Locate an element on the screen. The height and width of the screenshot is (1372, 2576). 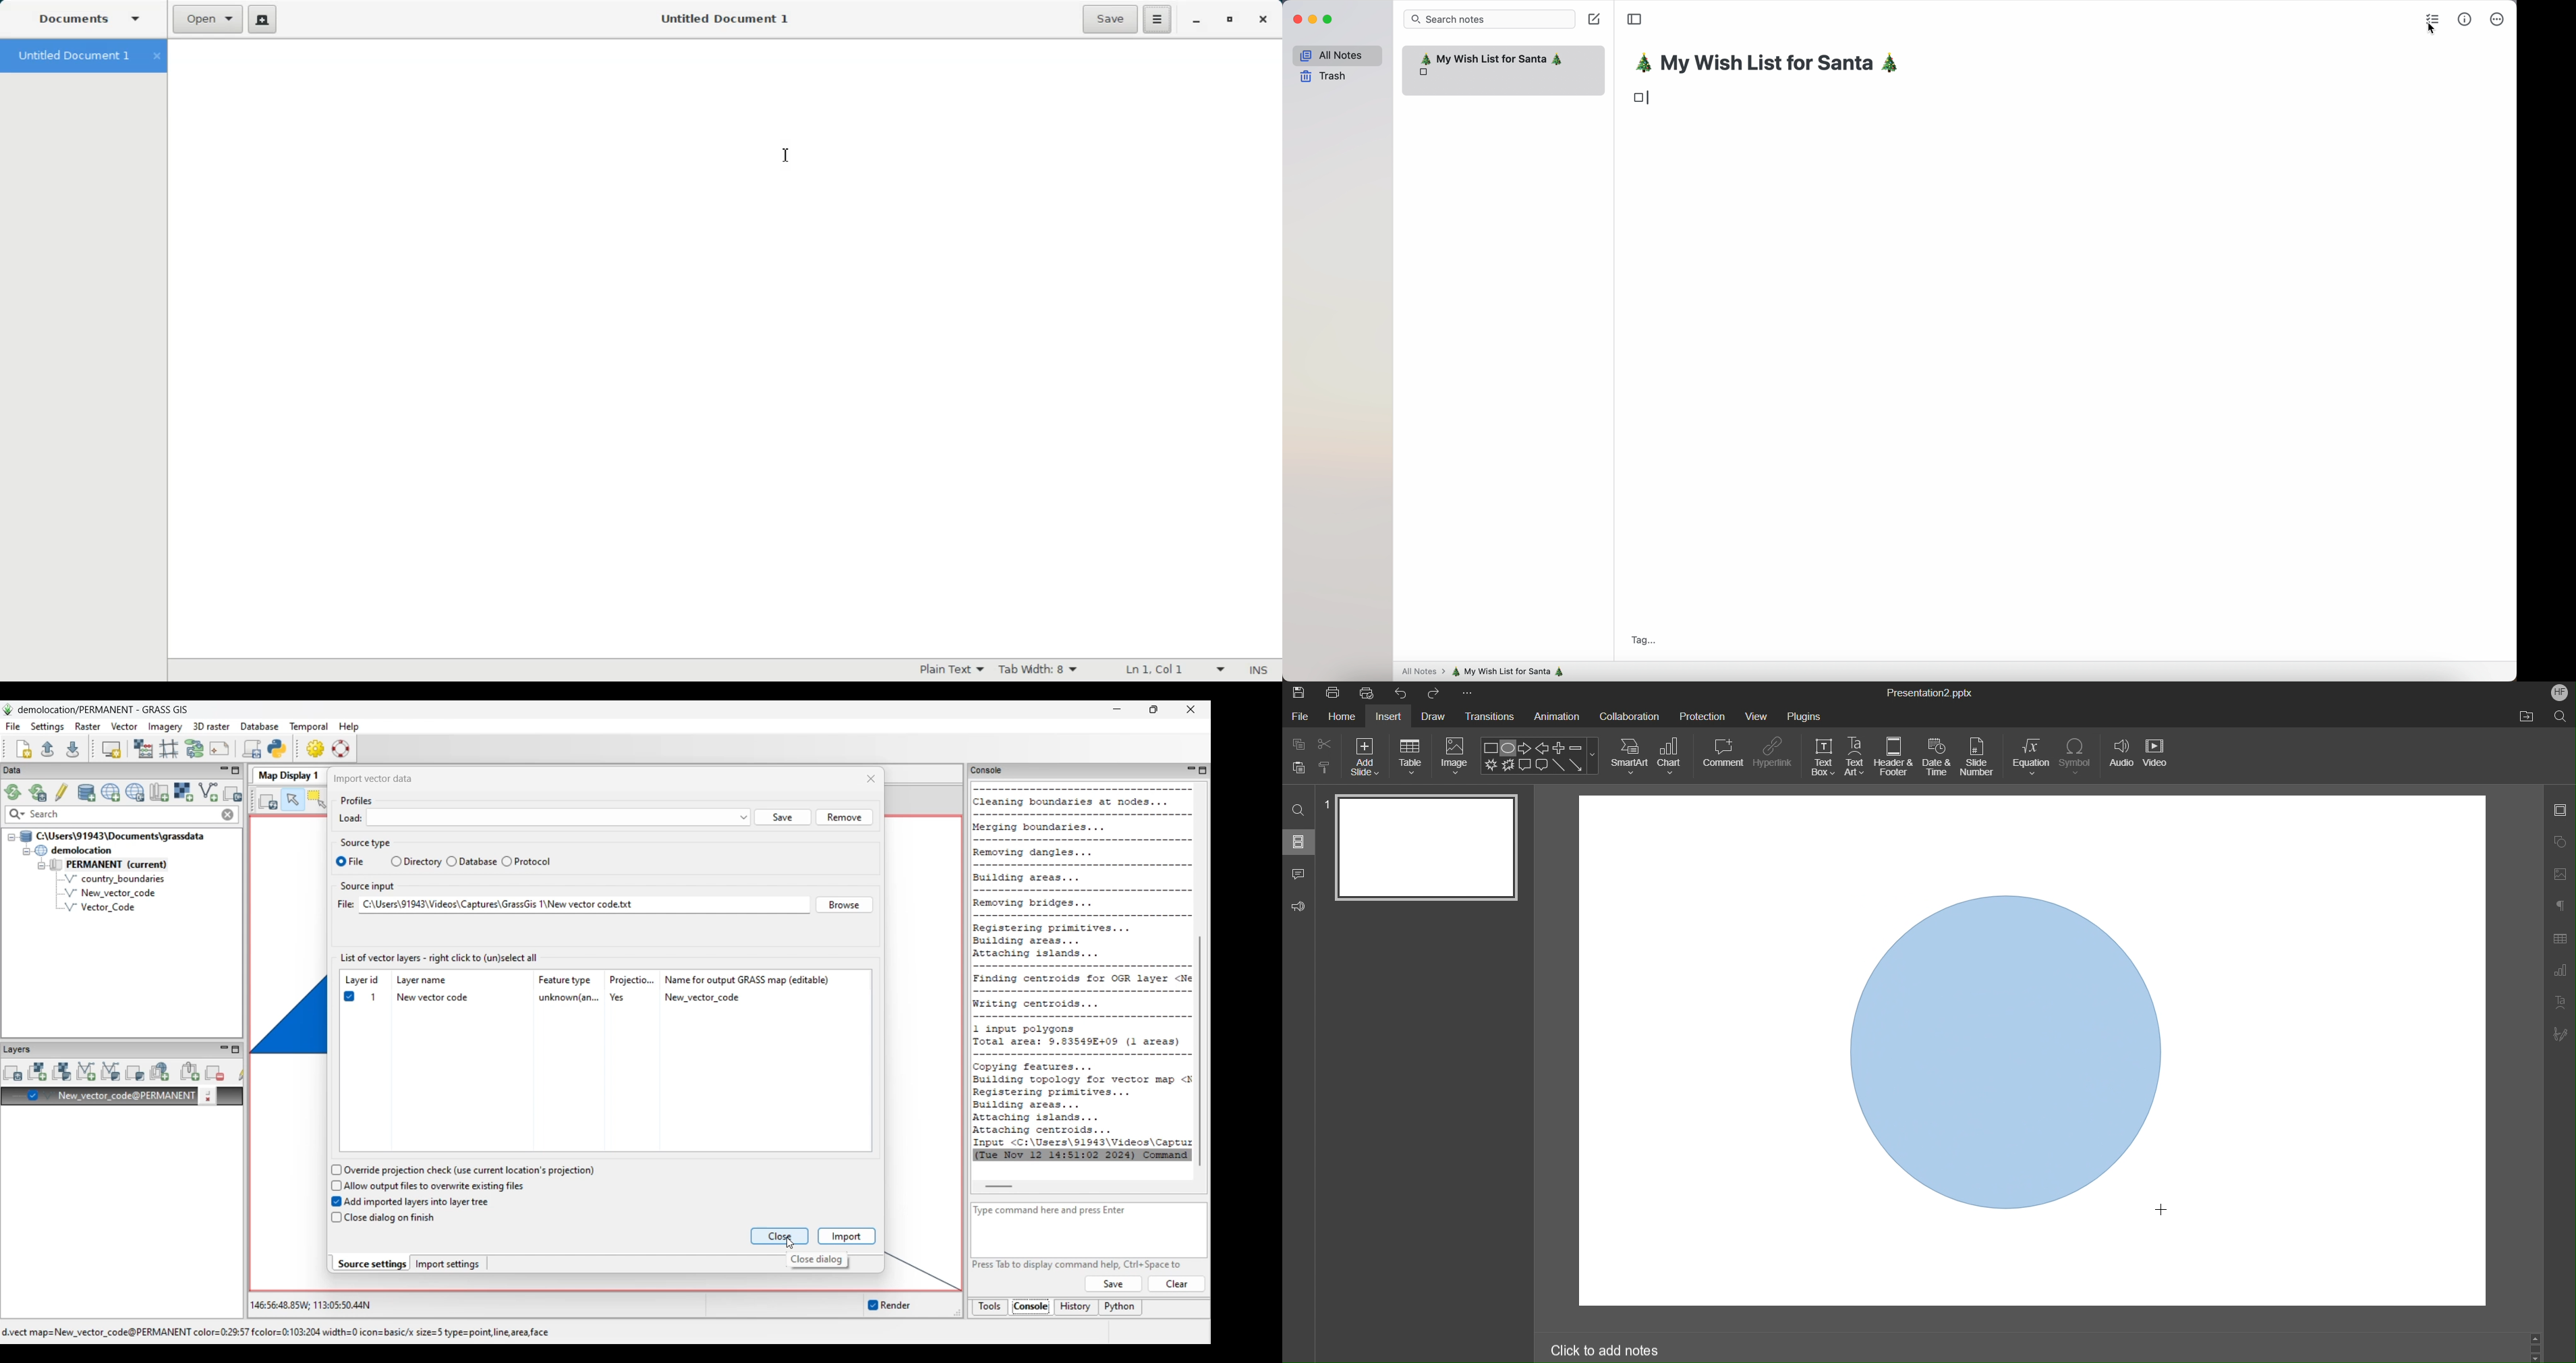
Circle is located at coordinates (2010, 1052).